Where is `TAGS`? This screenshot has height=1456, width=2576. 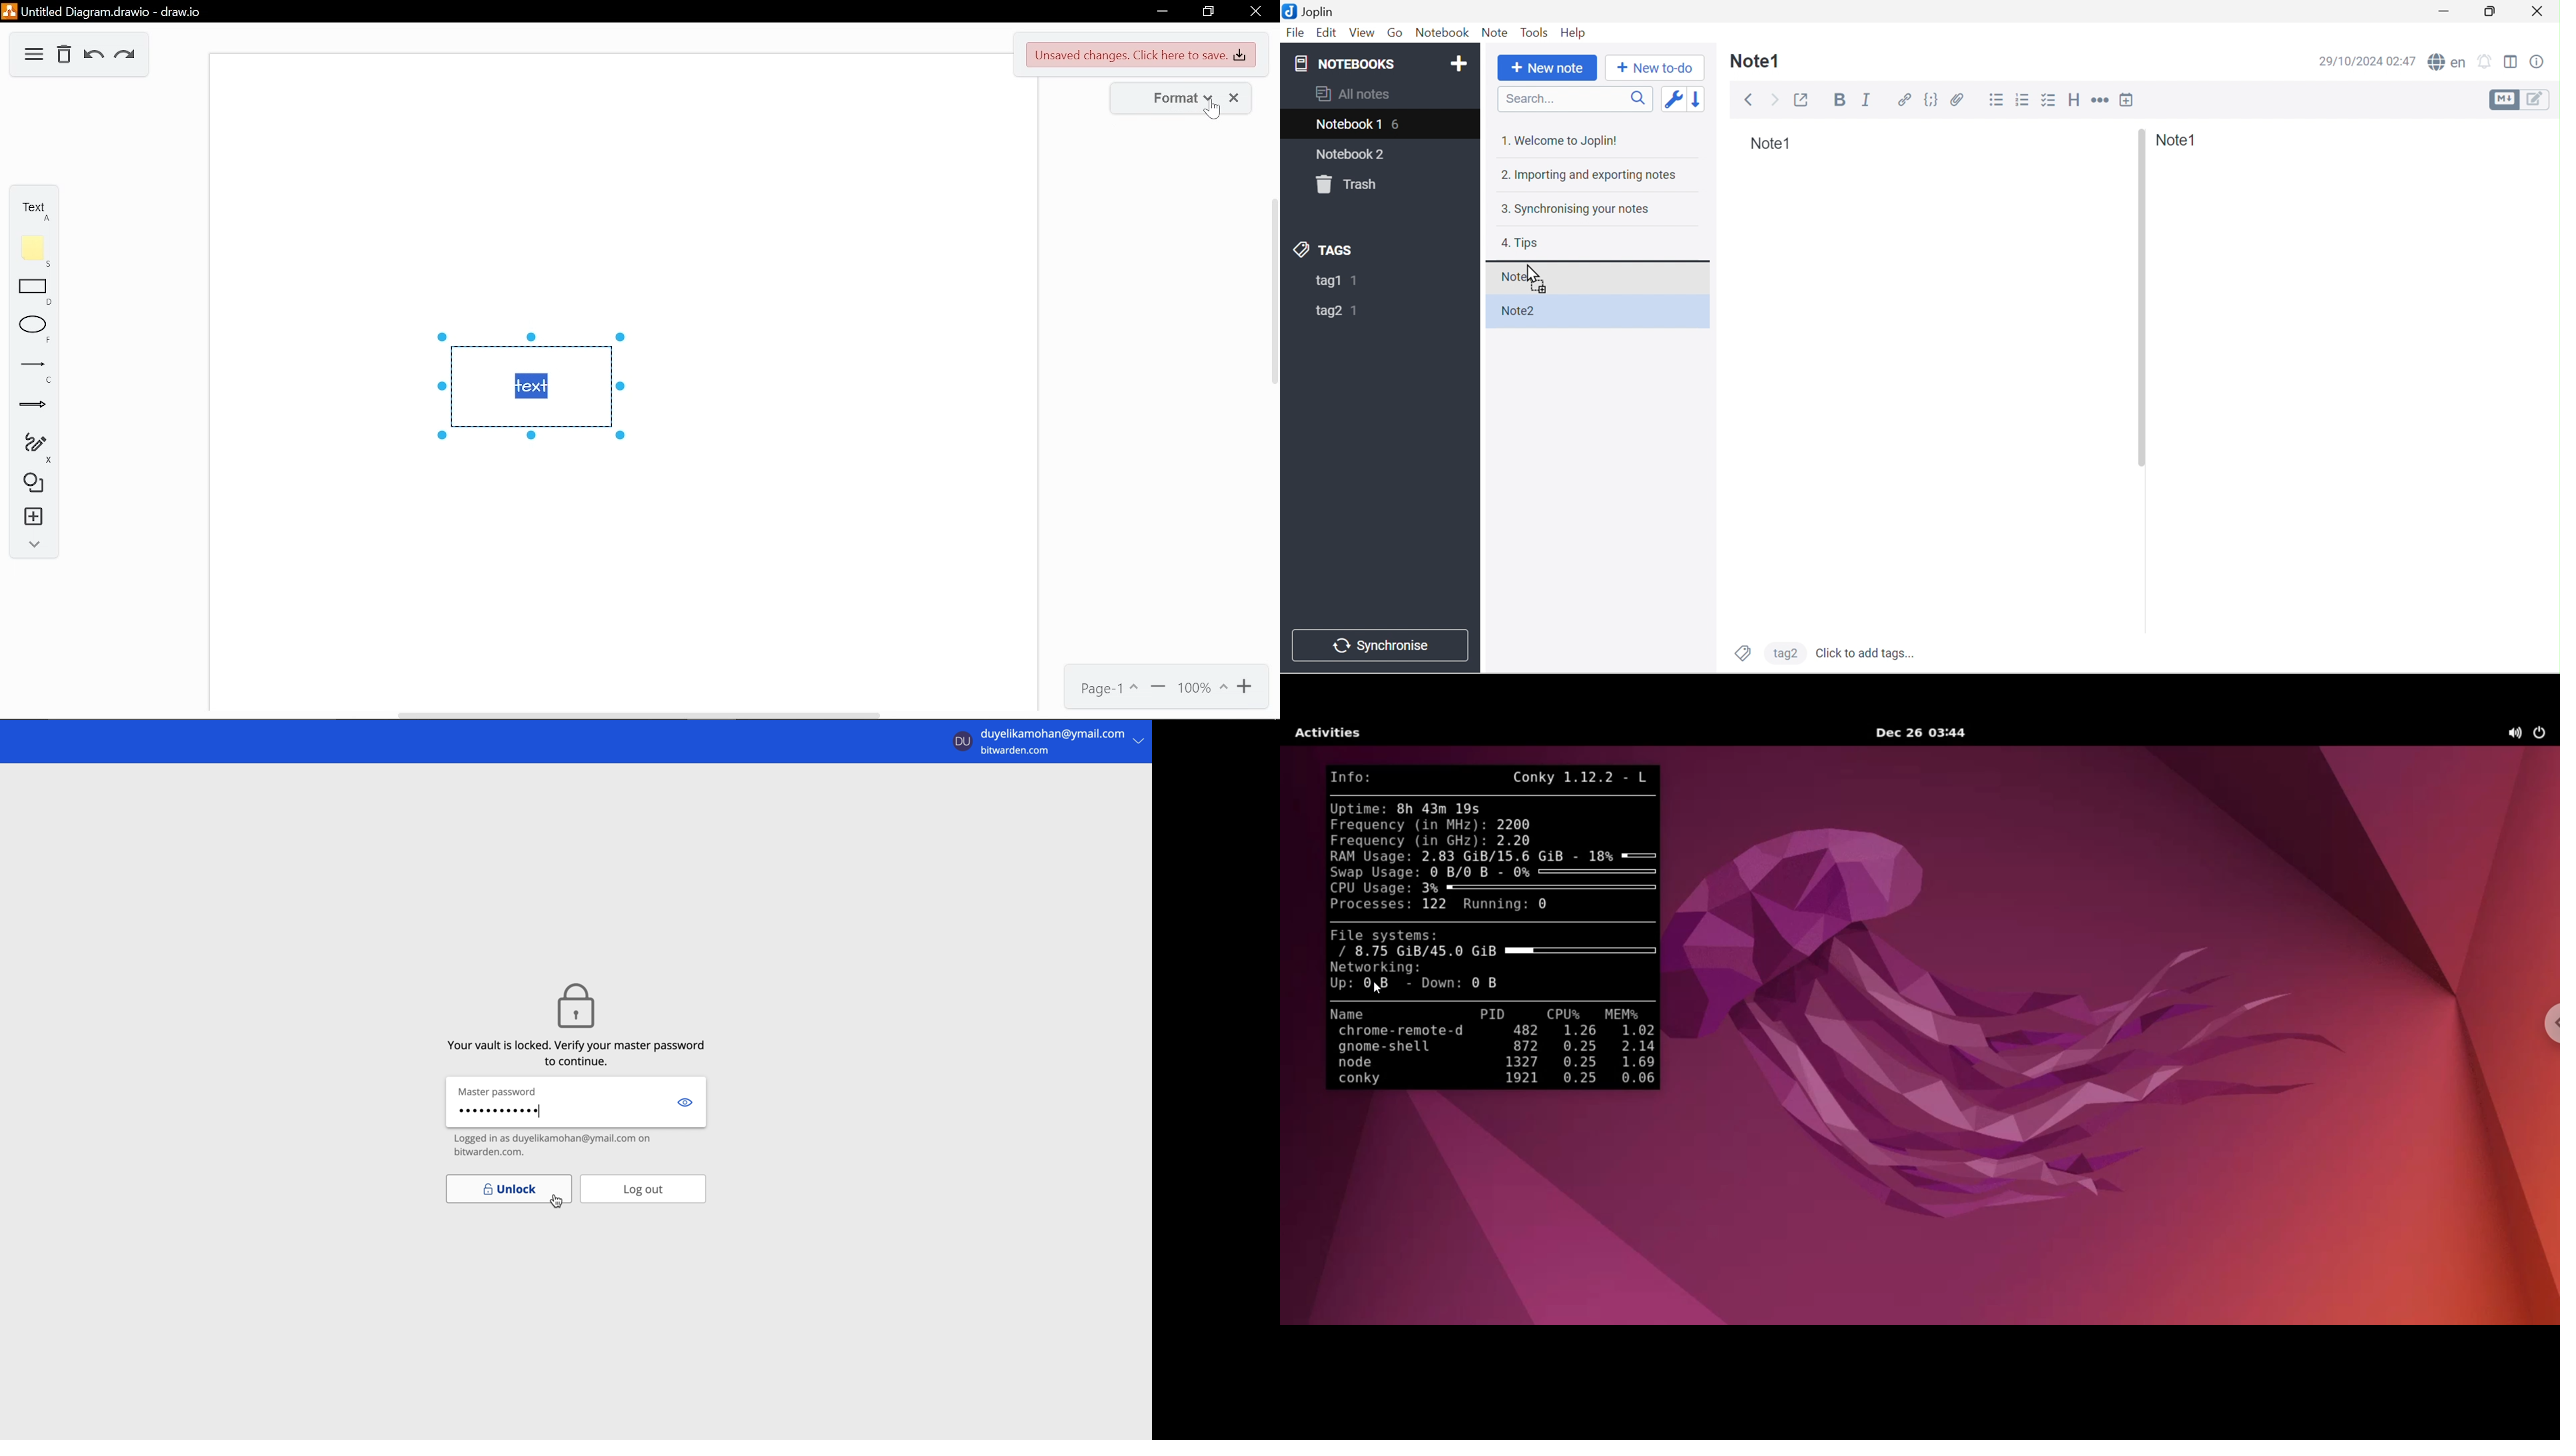
TAGS is located at coordinates (1326, 251).